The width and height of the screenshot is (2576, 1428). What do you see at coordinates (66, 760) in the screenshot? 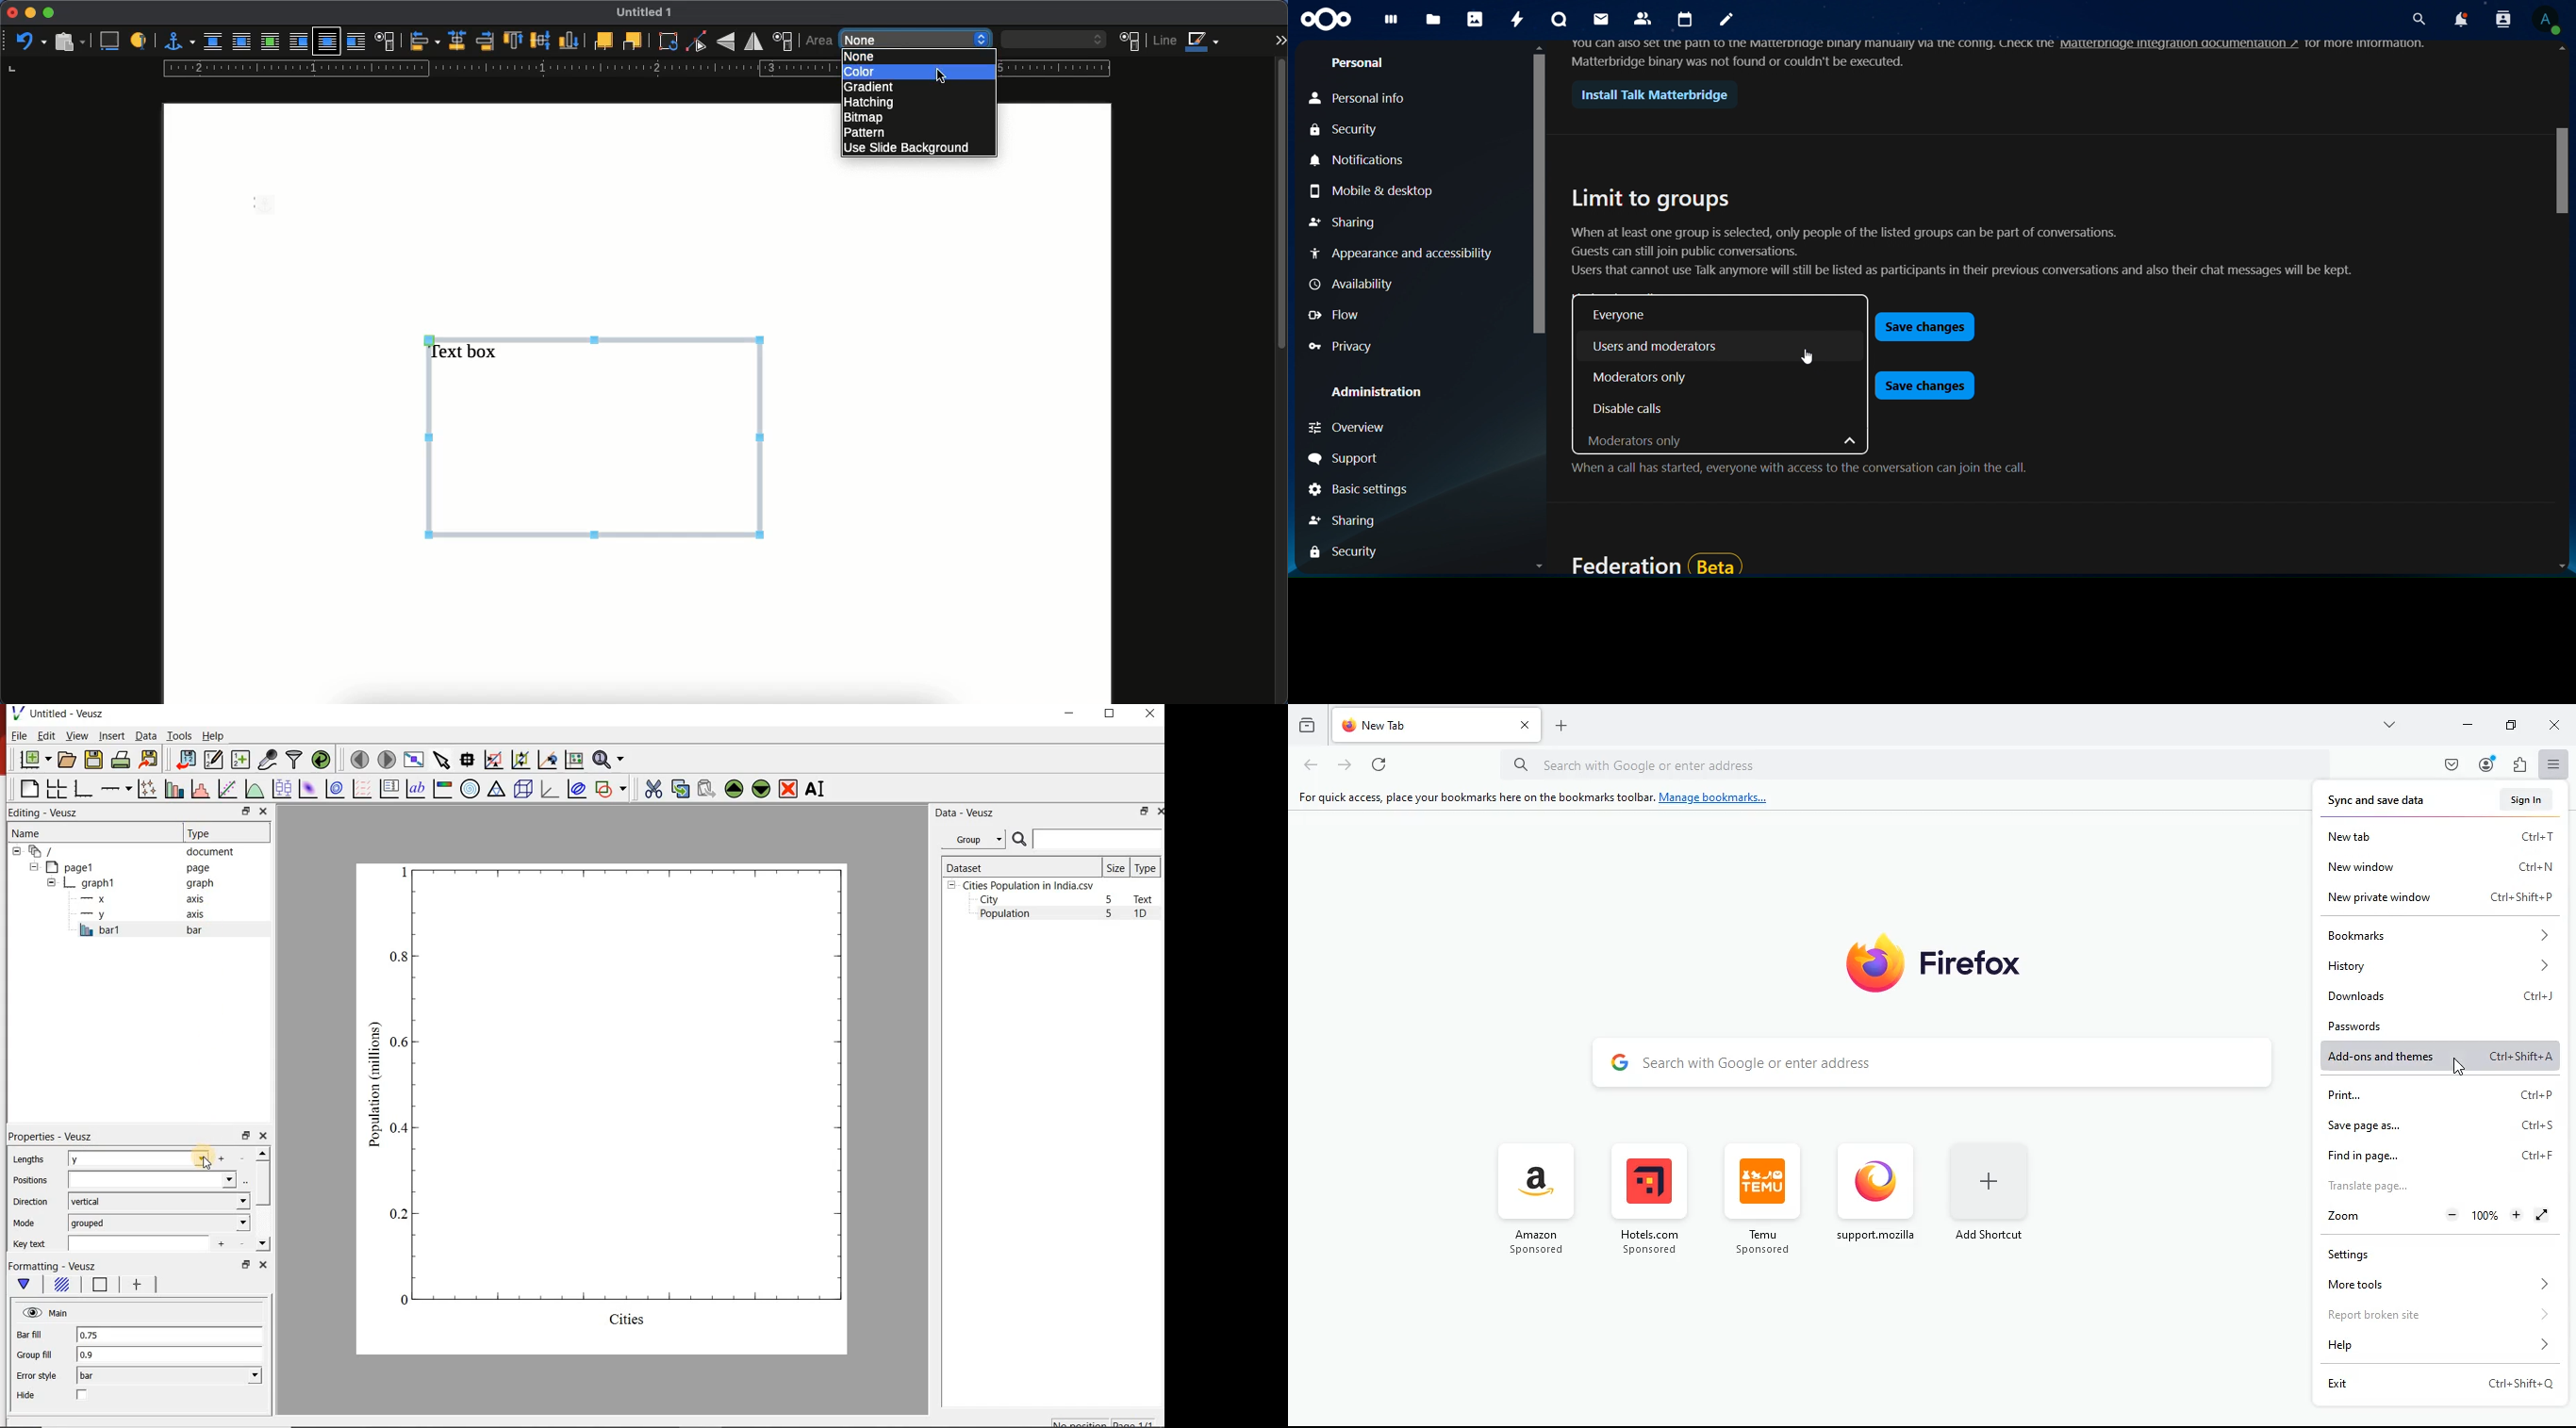
I see `open a document` at bounding box center [66, 760].